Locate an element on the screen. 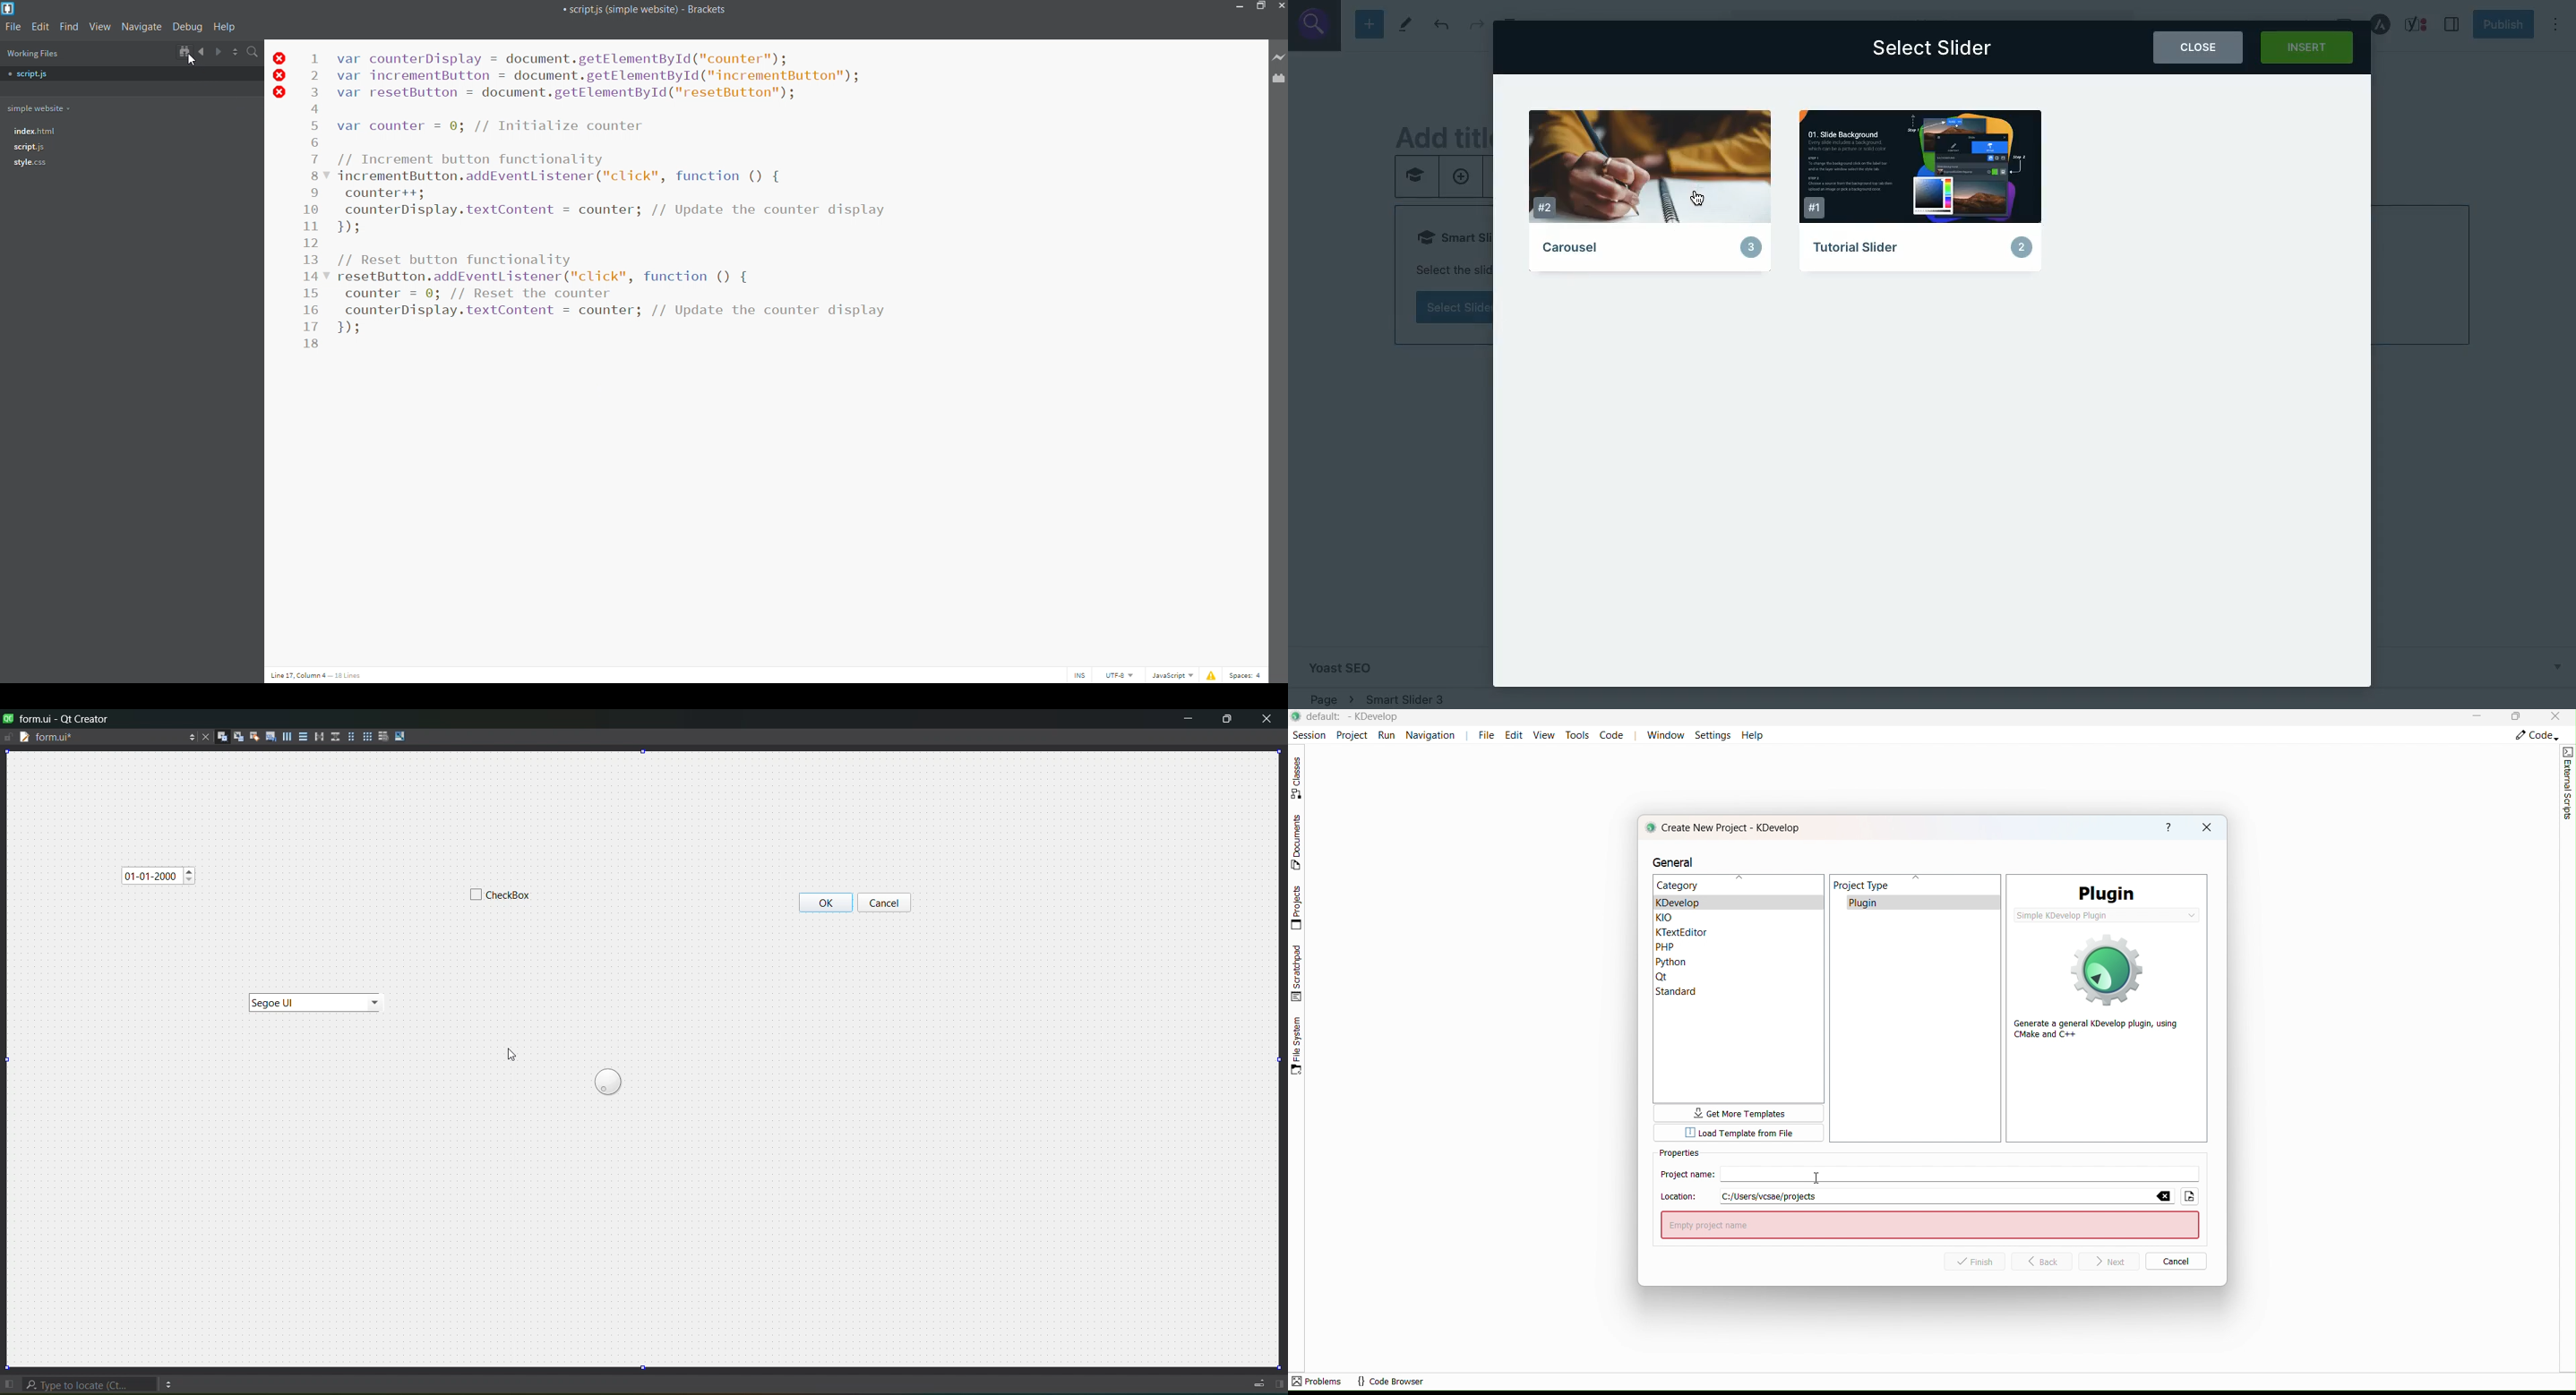  Redo is located at coordinates (1476, 25).